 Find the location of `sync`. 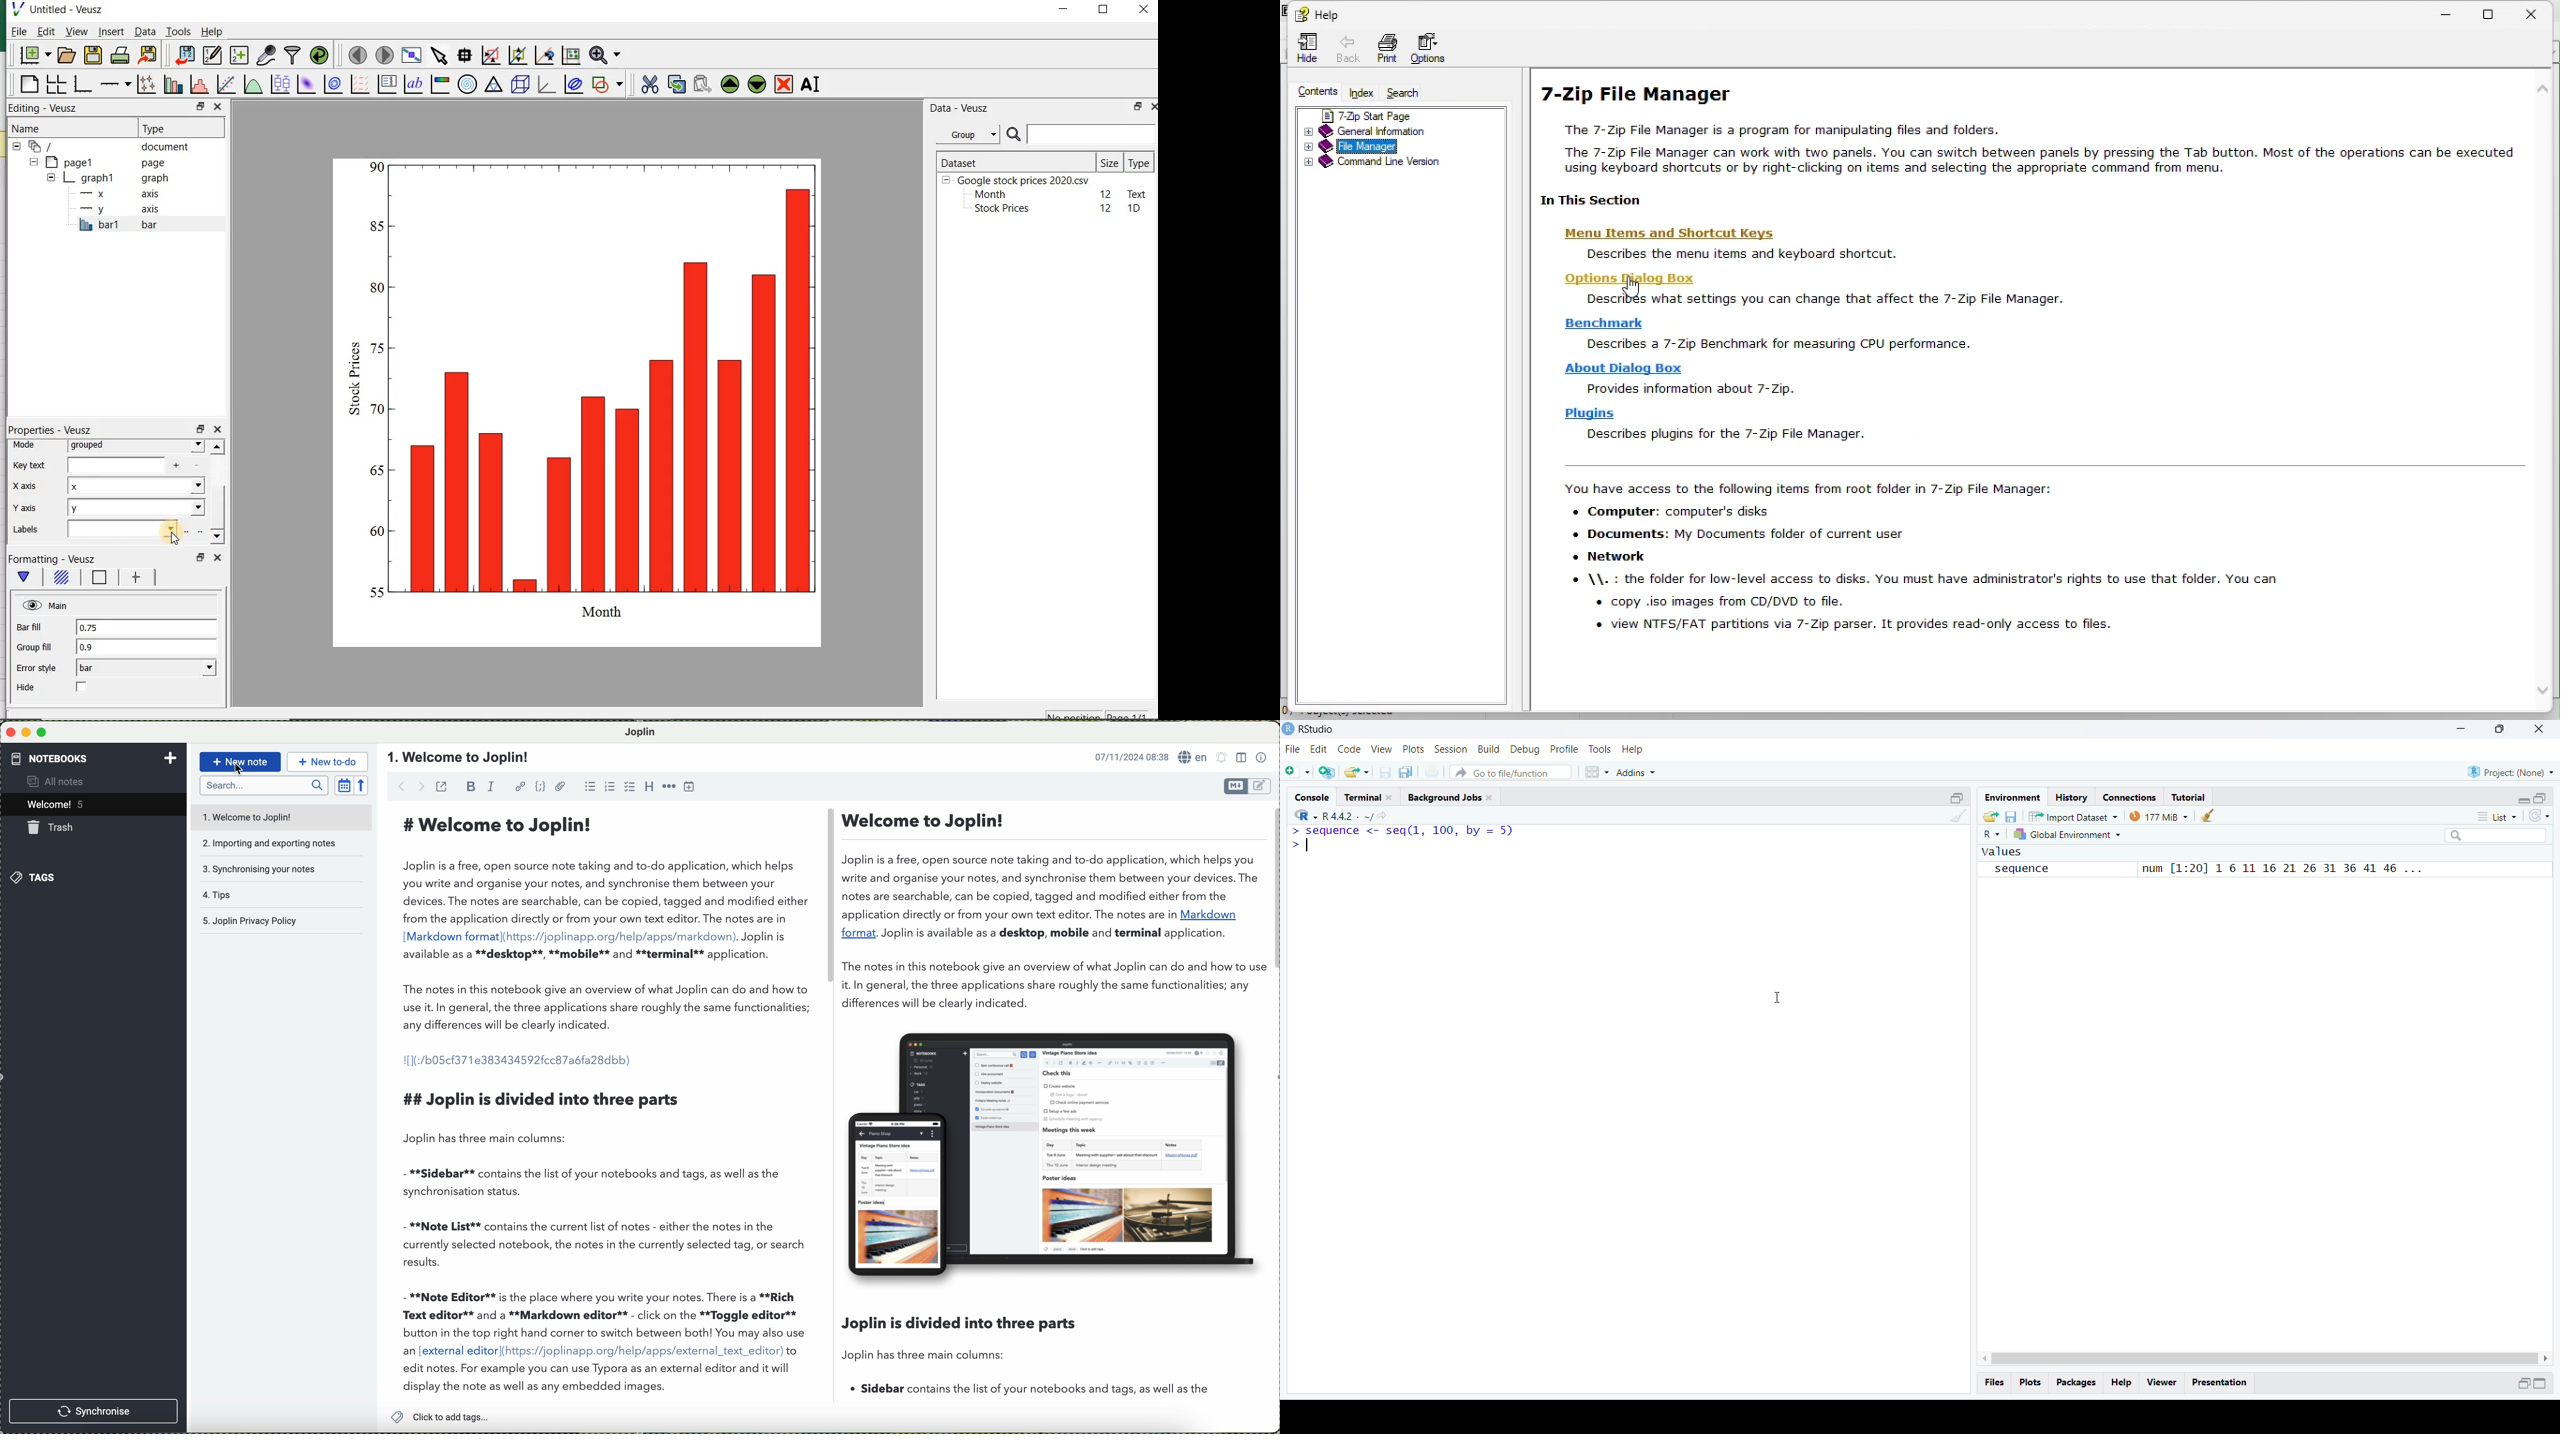

sync is located at coordinates (2539, 815).